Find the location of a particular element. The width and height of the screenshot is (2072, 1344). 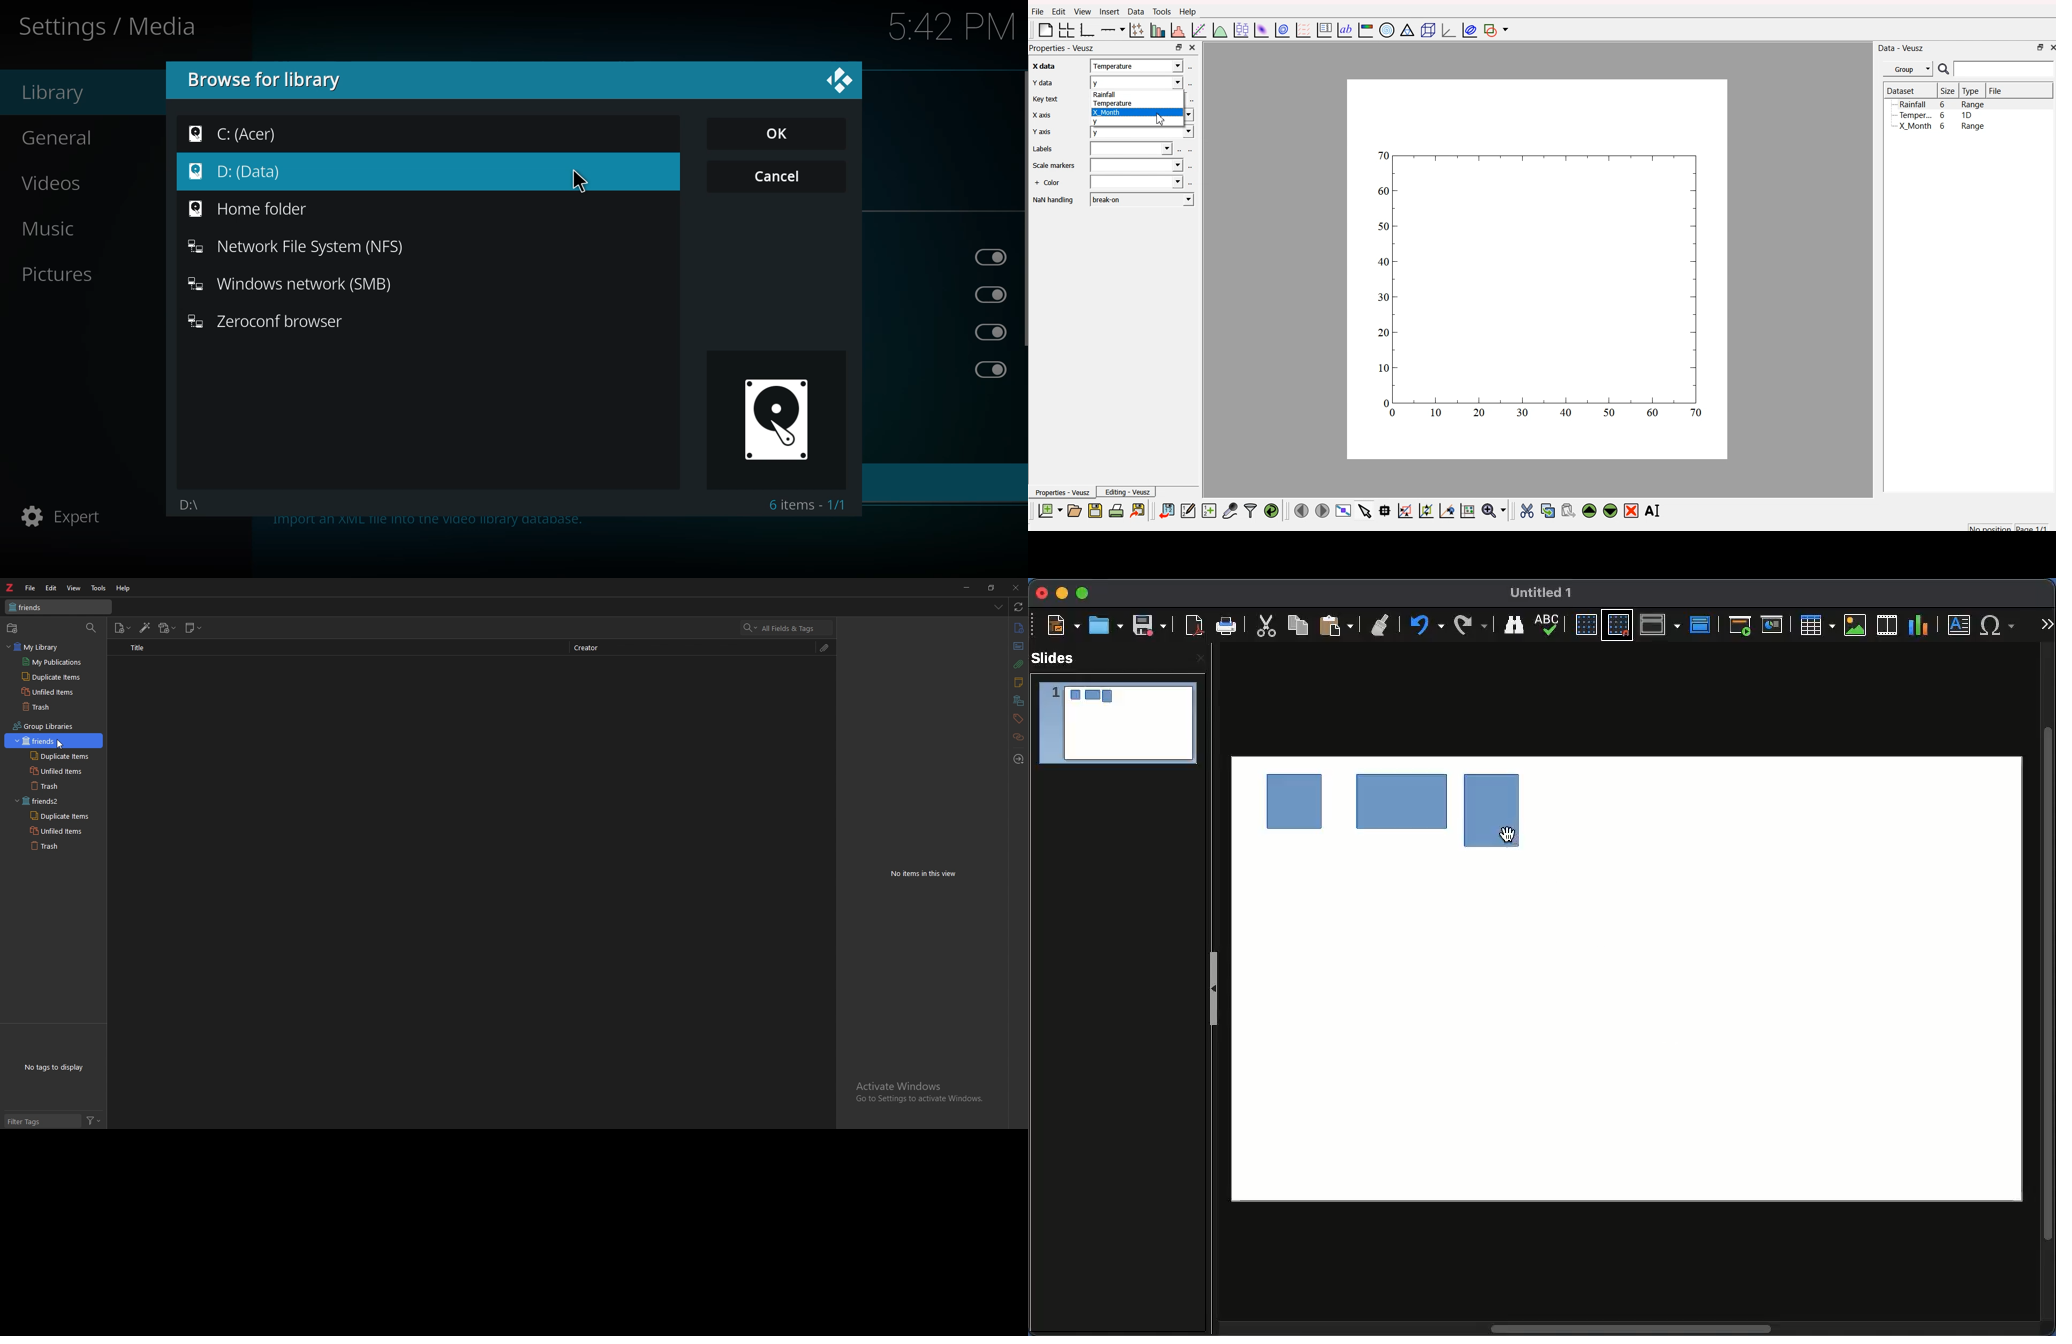

nfs is located at coordinates (305, 246).